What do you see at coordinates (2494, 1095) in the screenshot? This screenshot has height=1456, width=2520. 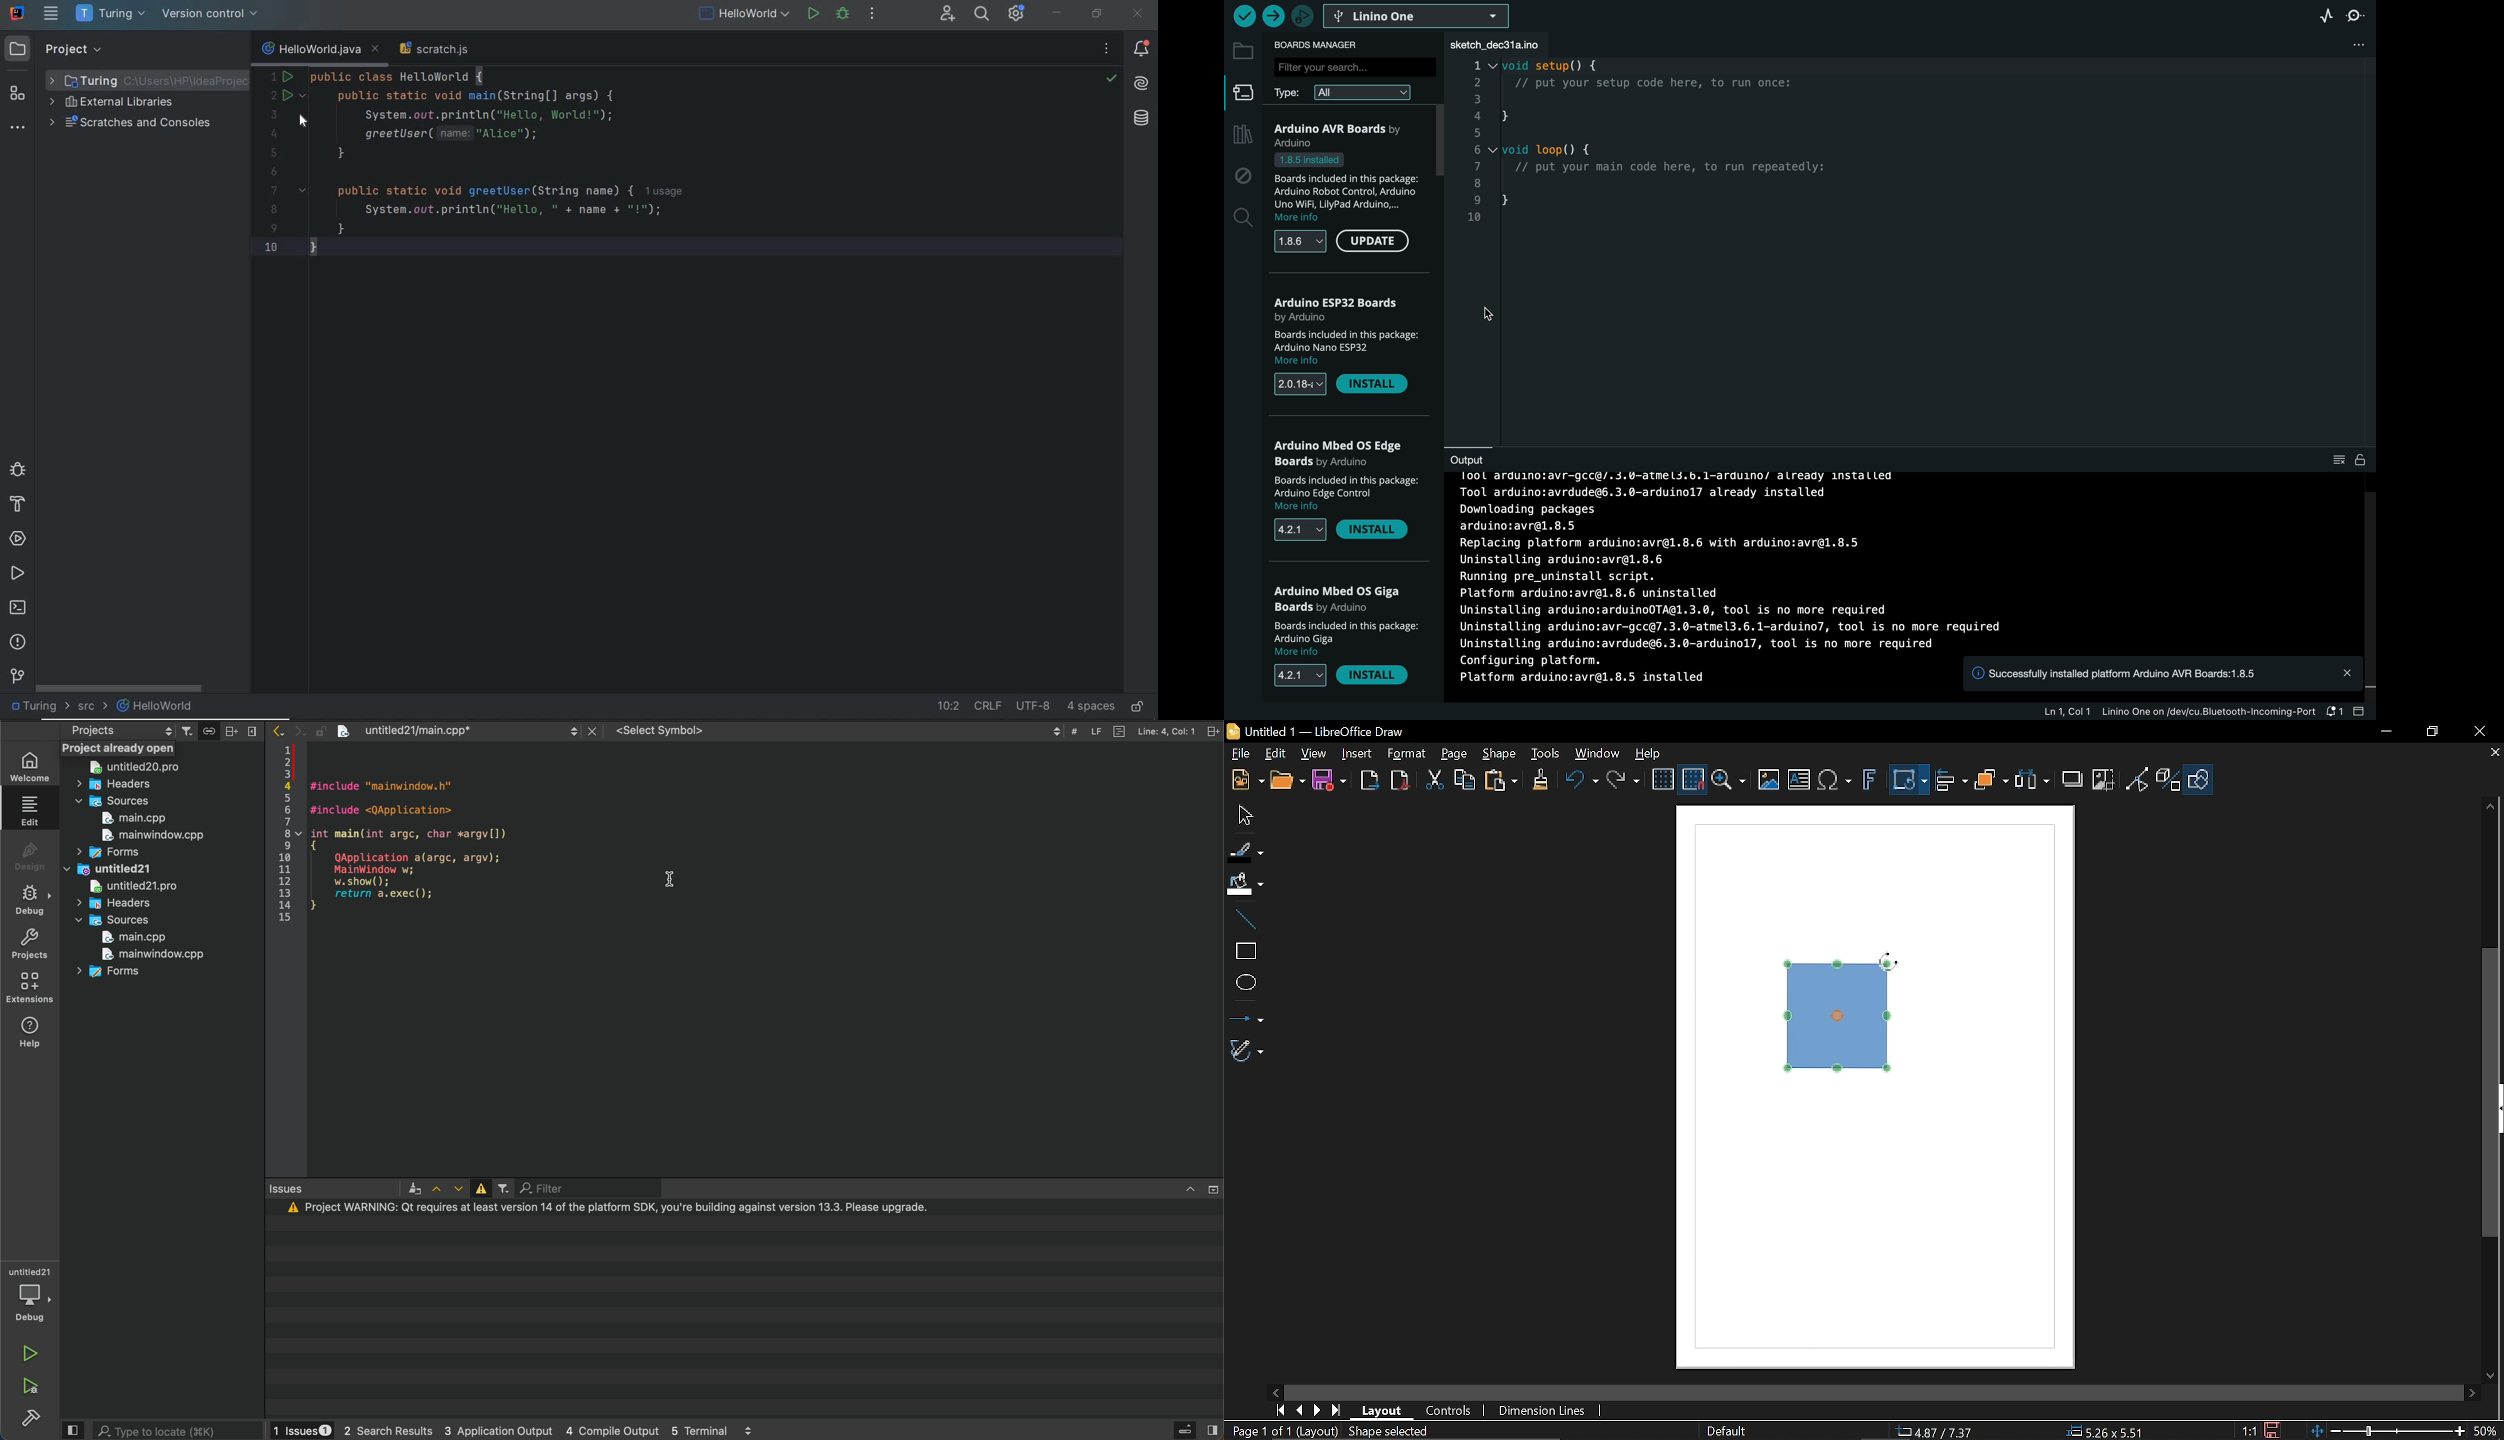 I see `Vertical scrollbar` at bounding box center [2494, 1095].